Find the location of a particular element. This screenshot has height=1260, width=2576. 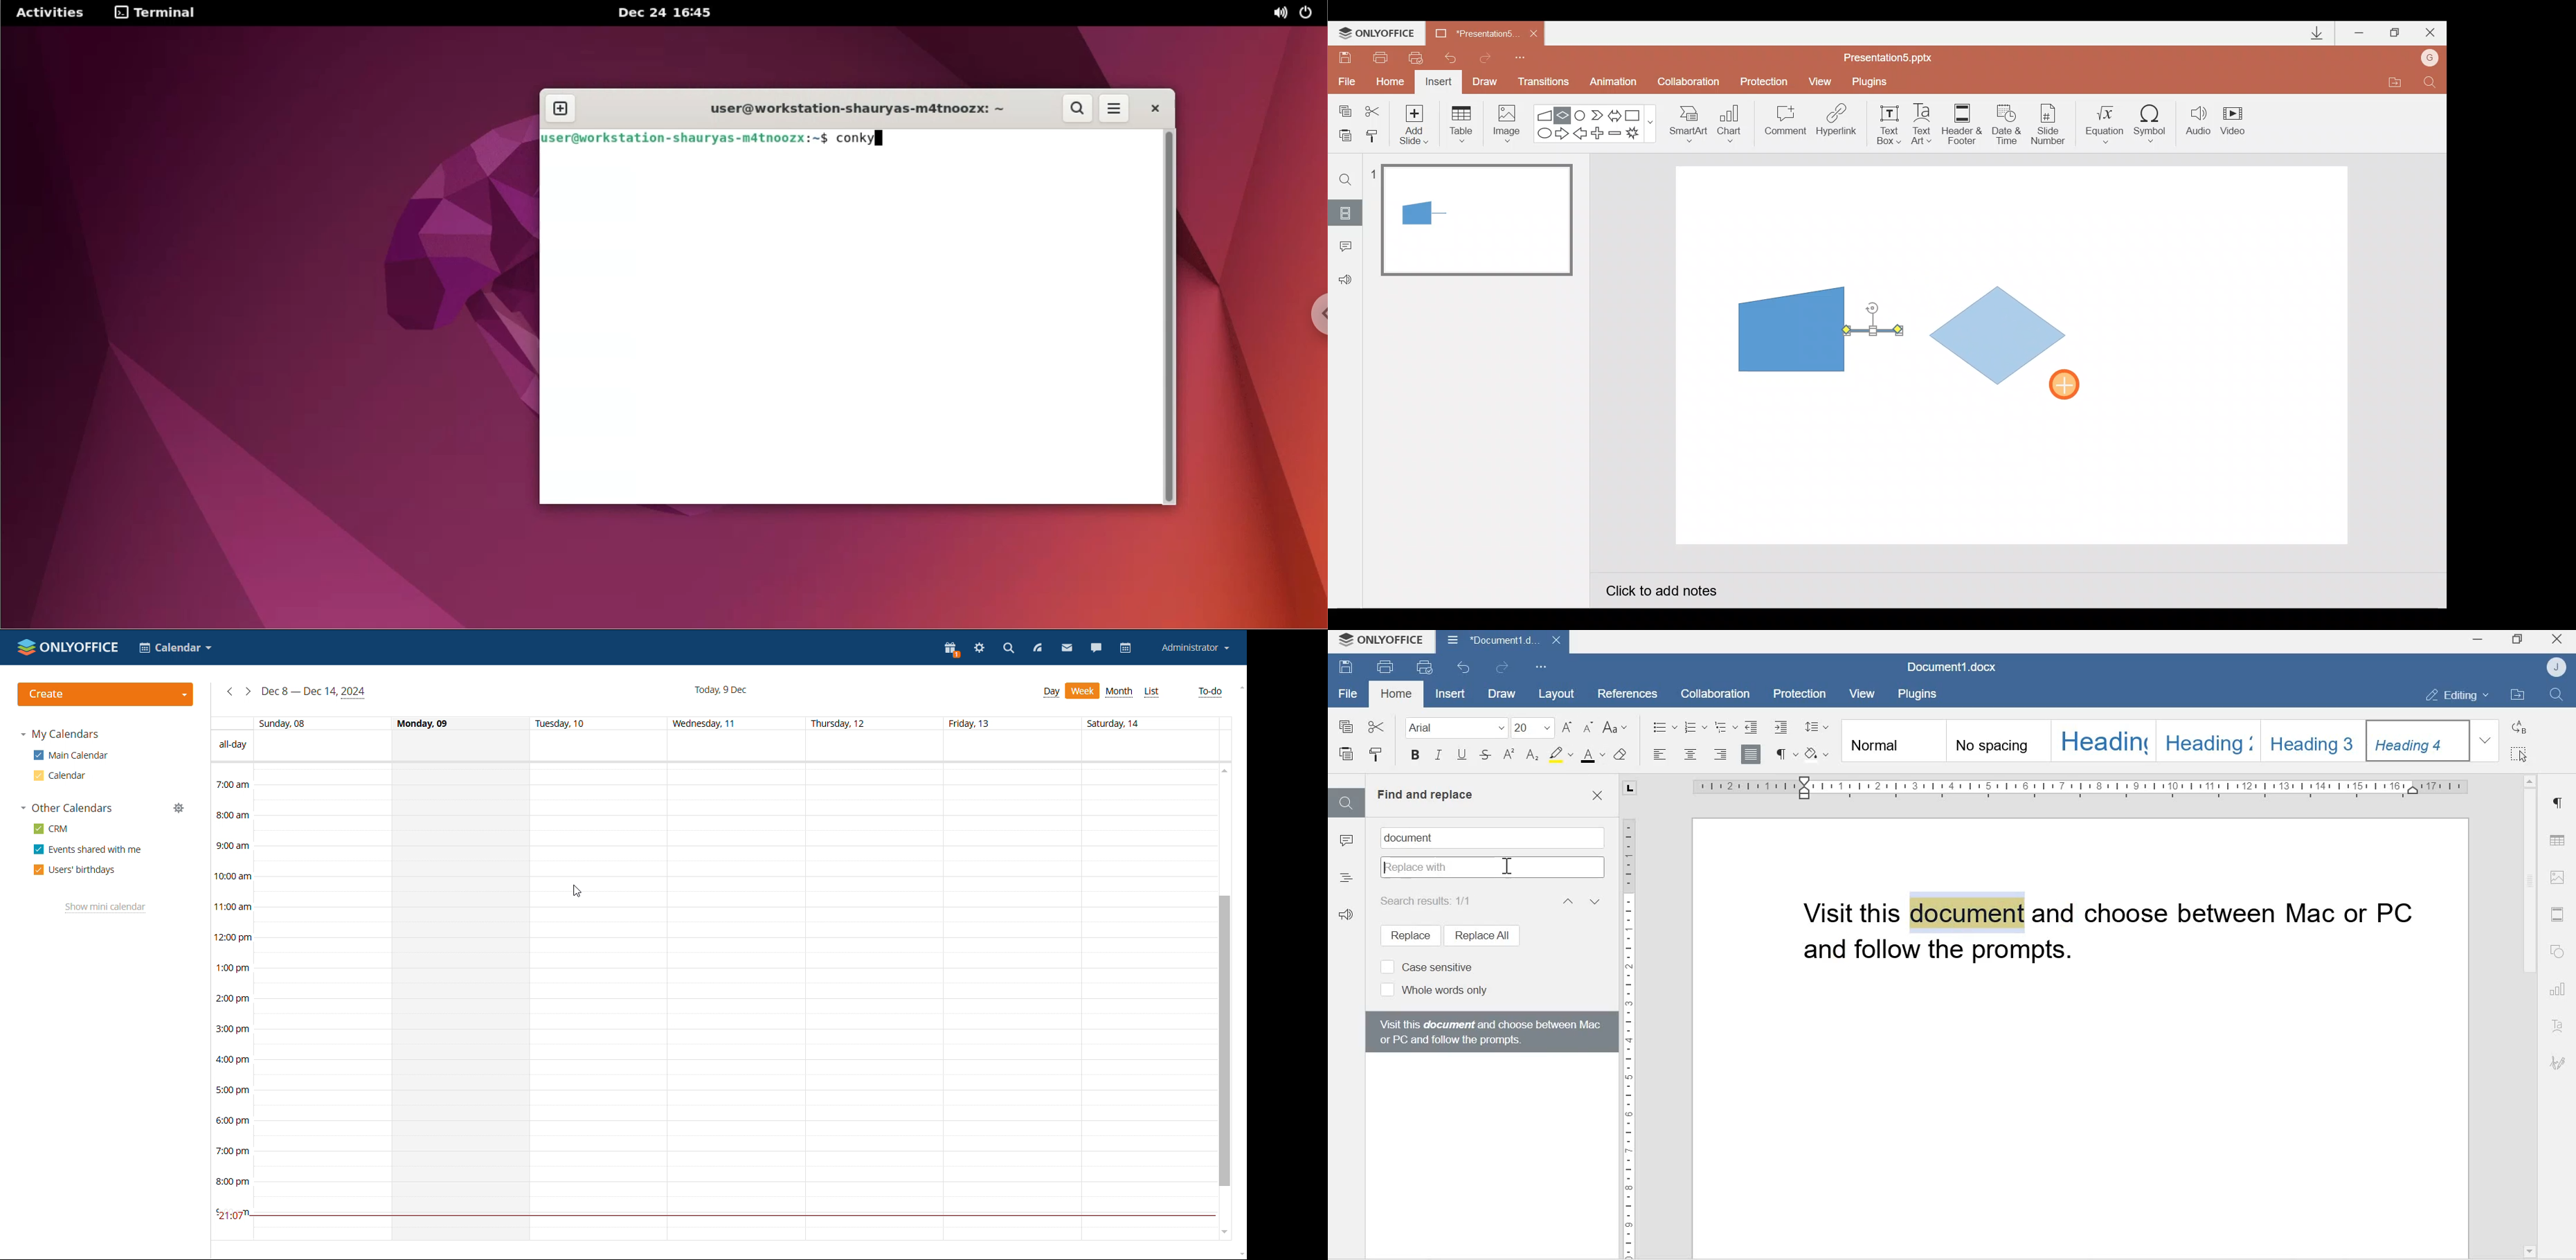

Decrement font sizw is located at coordinates (1589, 728).